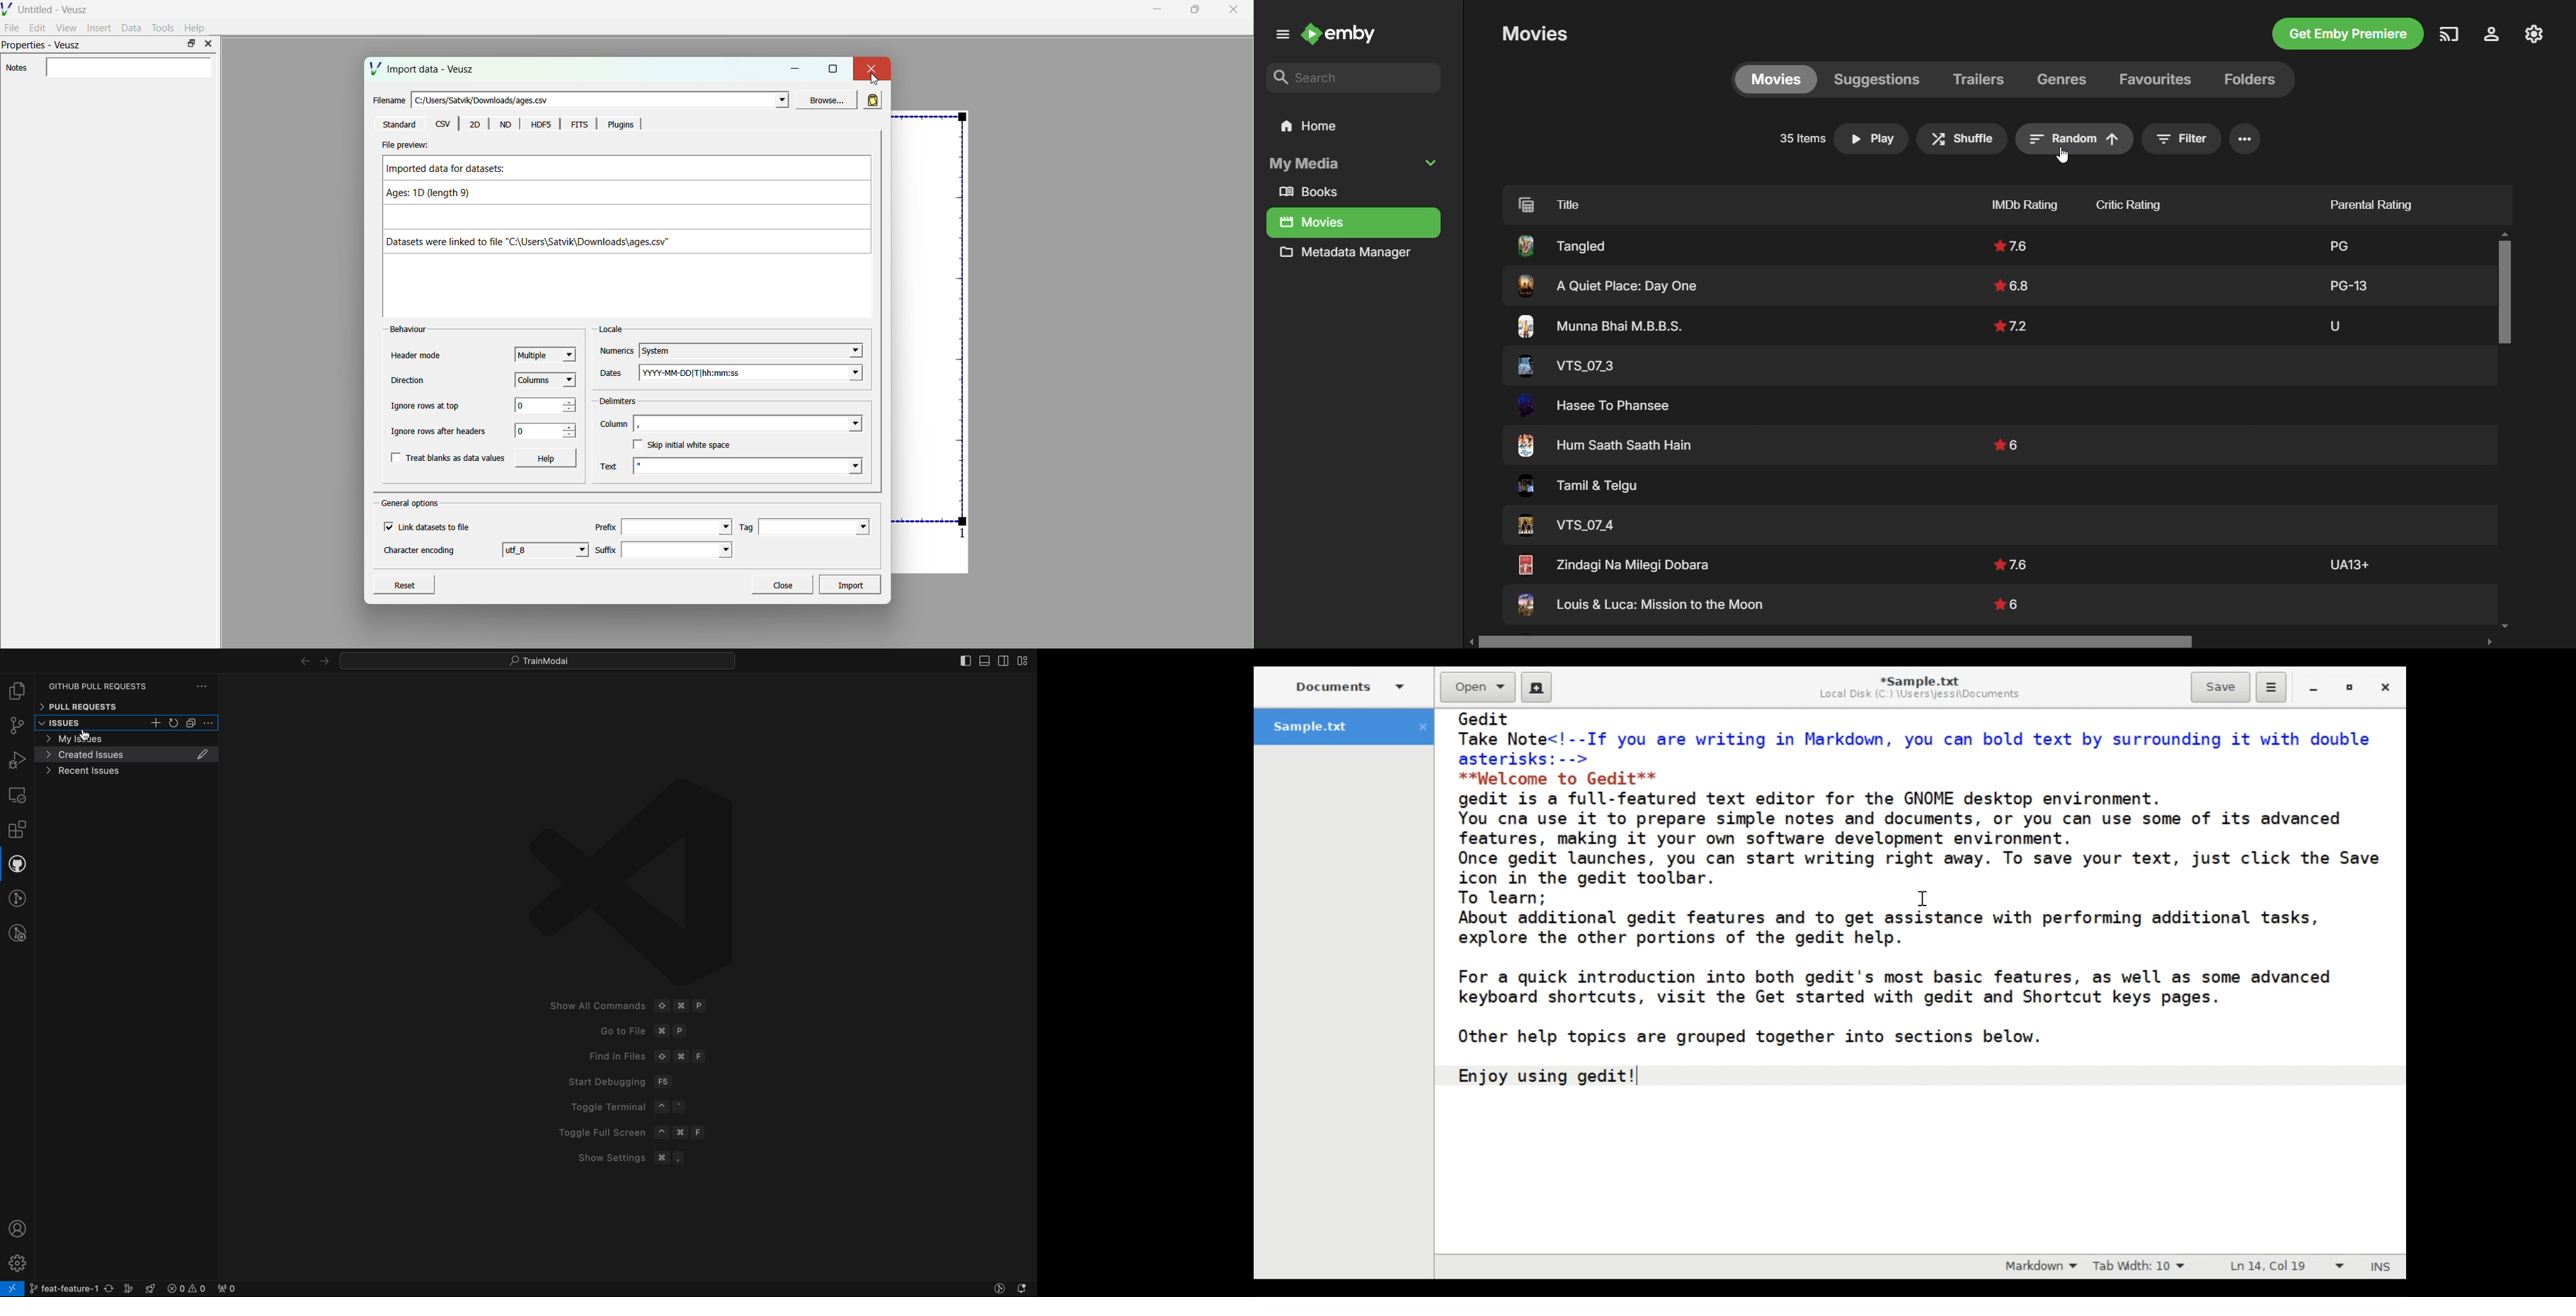 This screenshot has width=2576, height=1316. Describe the element at coordinates (400, 125) in the screenshot. I see `‘Standard` at that location.